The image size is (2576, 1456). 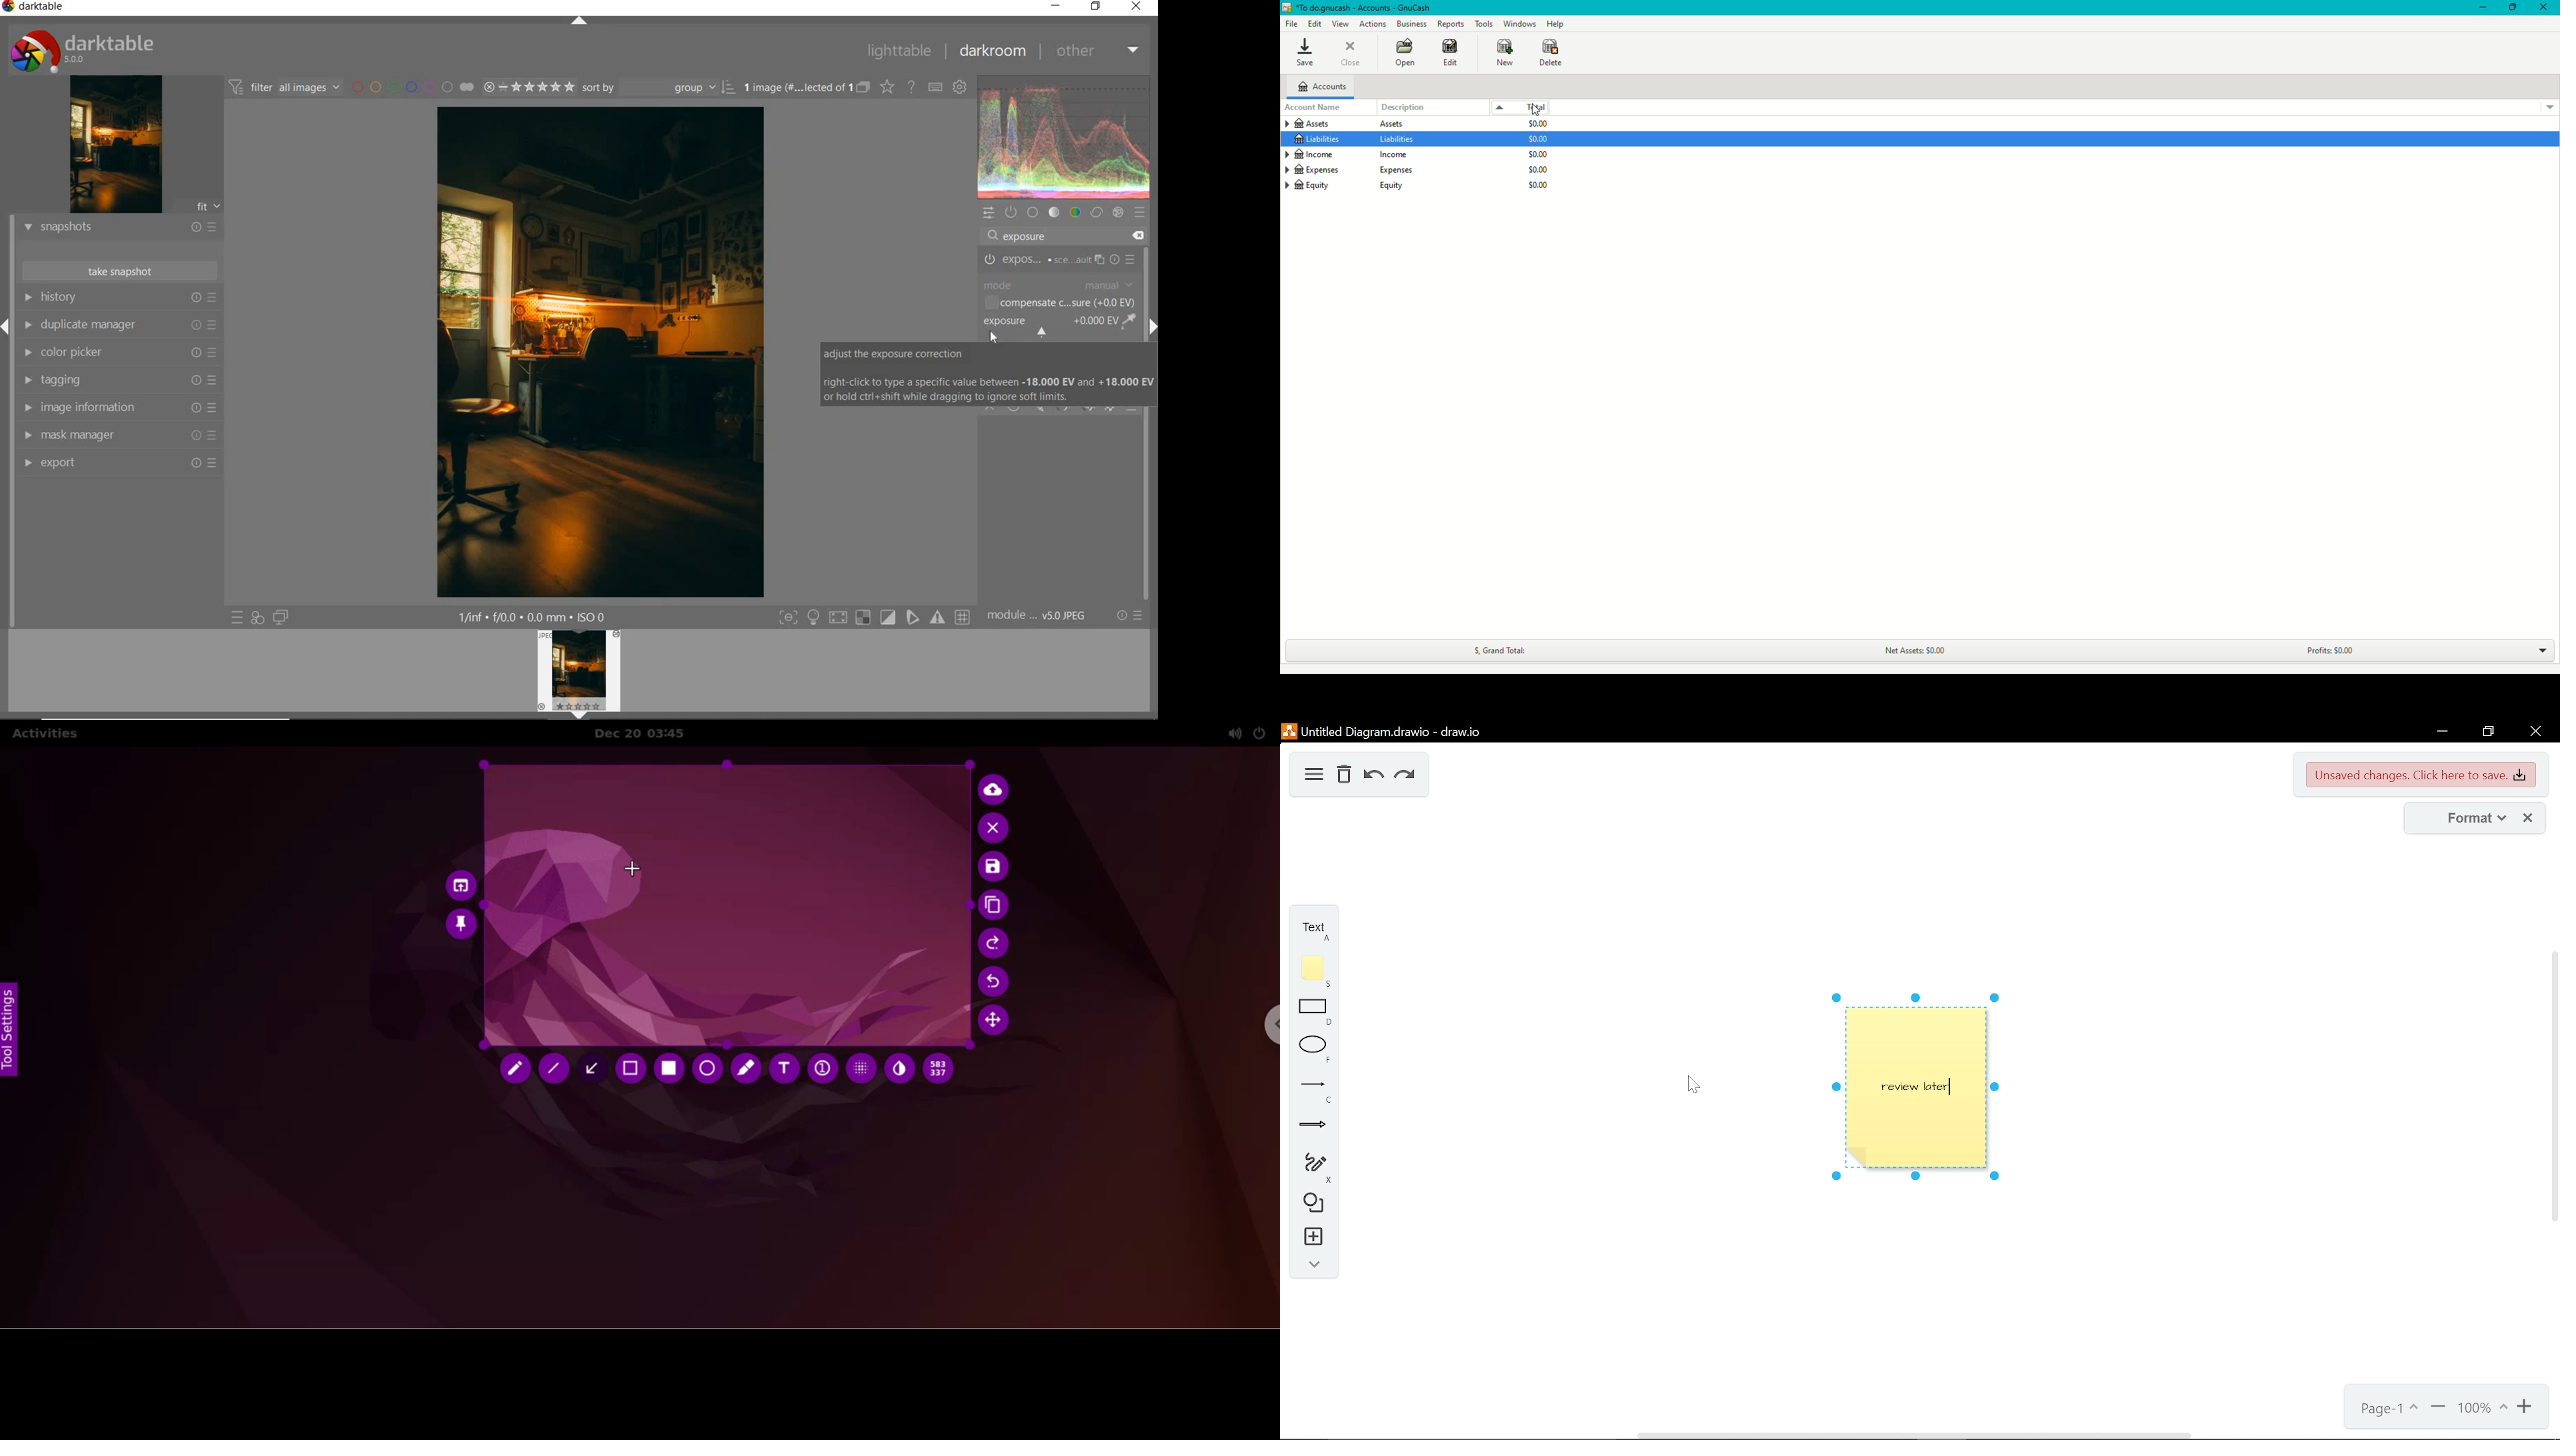 What do you see at coordinates (1694, 1084) in the screenshot?
I see `Cursor` at bounding box center [1694, 1084].